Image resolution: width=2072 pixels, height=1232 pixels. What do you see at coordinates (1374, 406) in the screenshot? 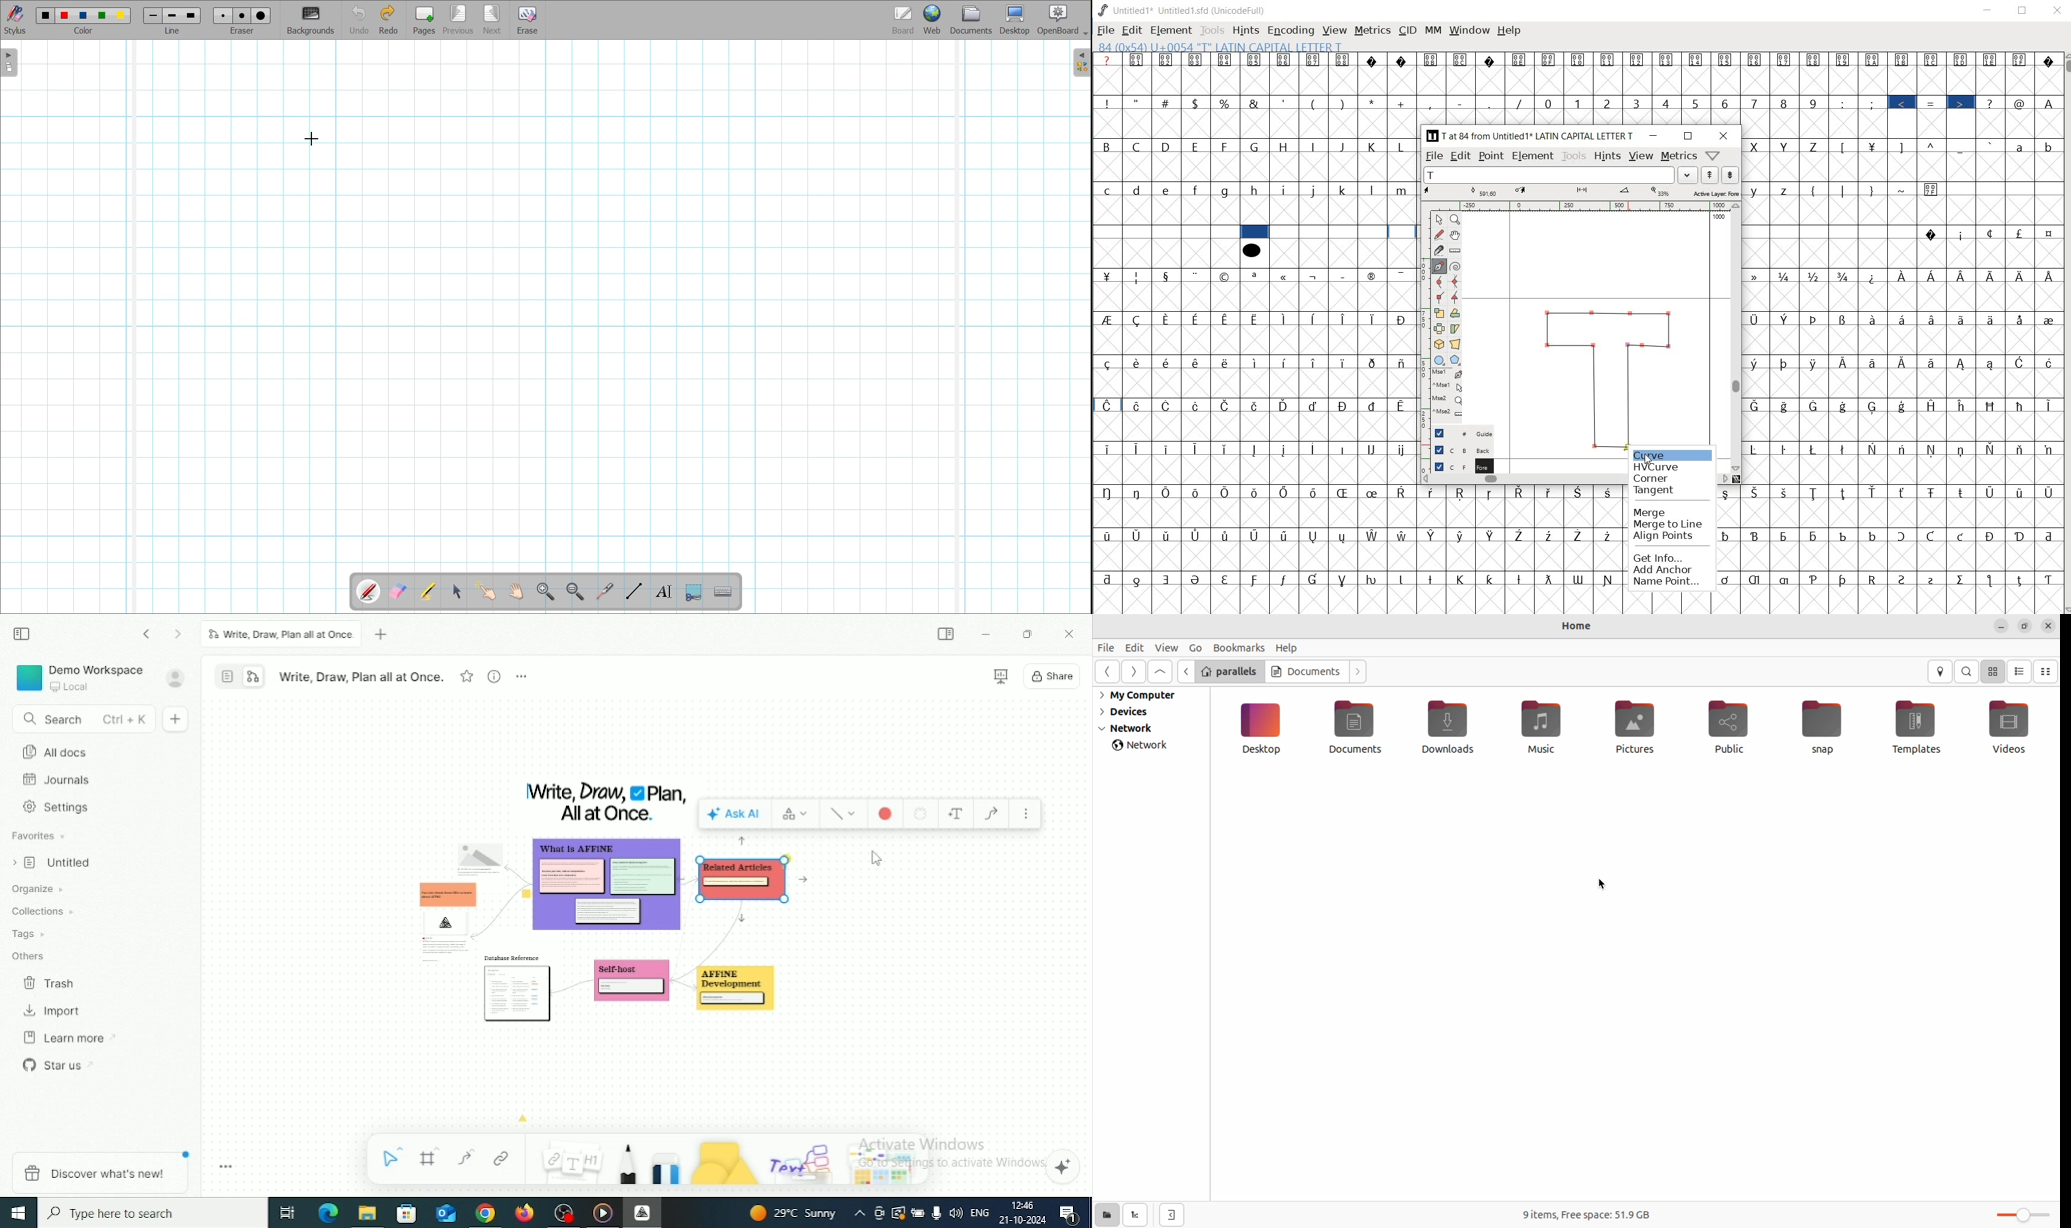
I see `Symbol` at bounding box center [1374, 406].